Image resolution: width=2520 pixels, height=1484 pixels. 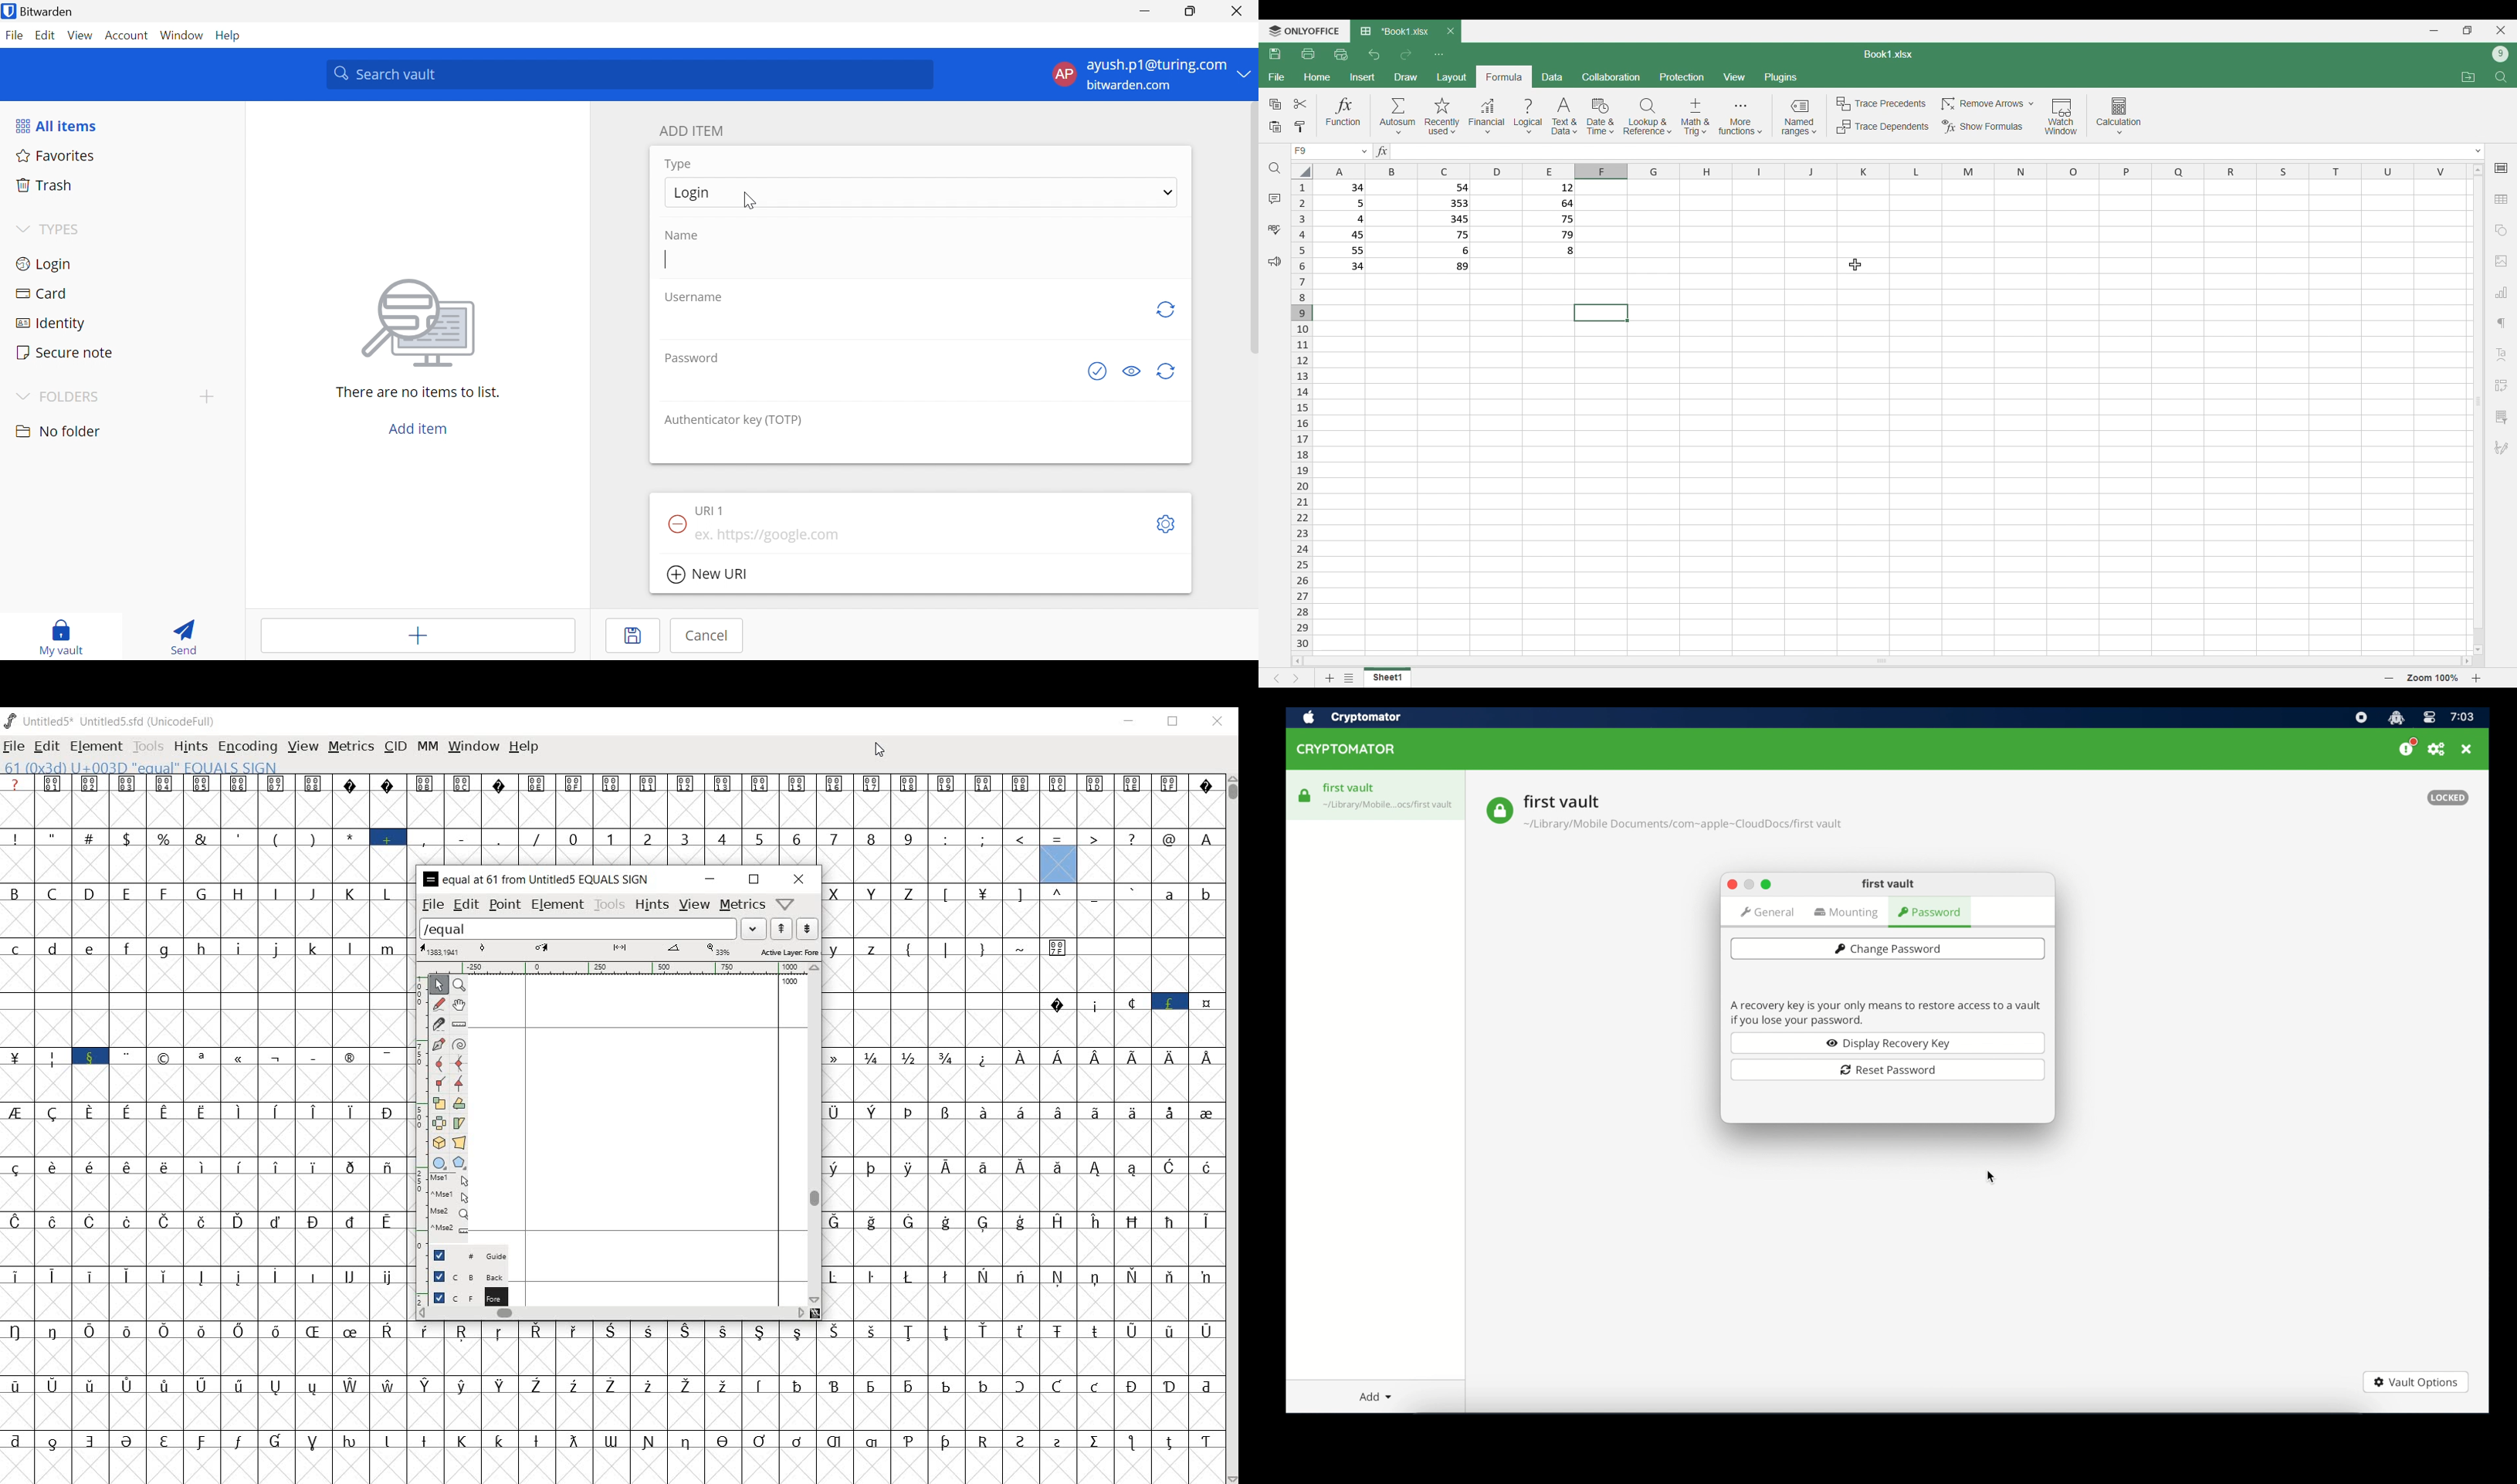 I want to click on Zoom out, so click(x=2389, y=678).